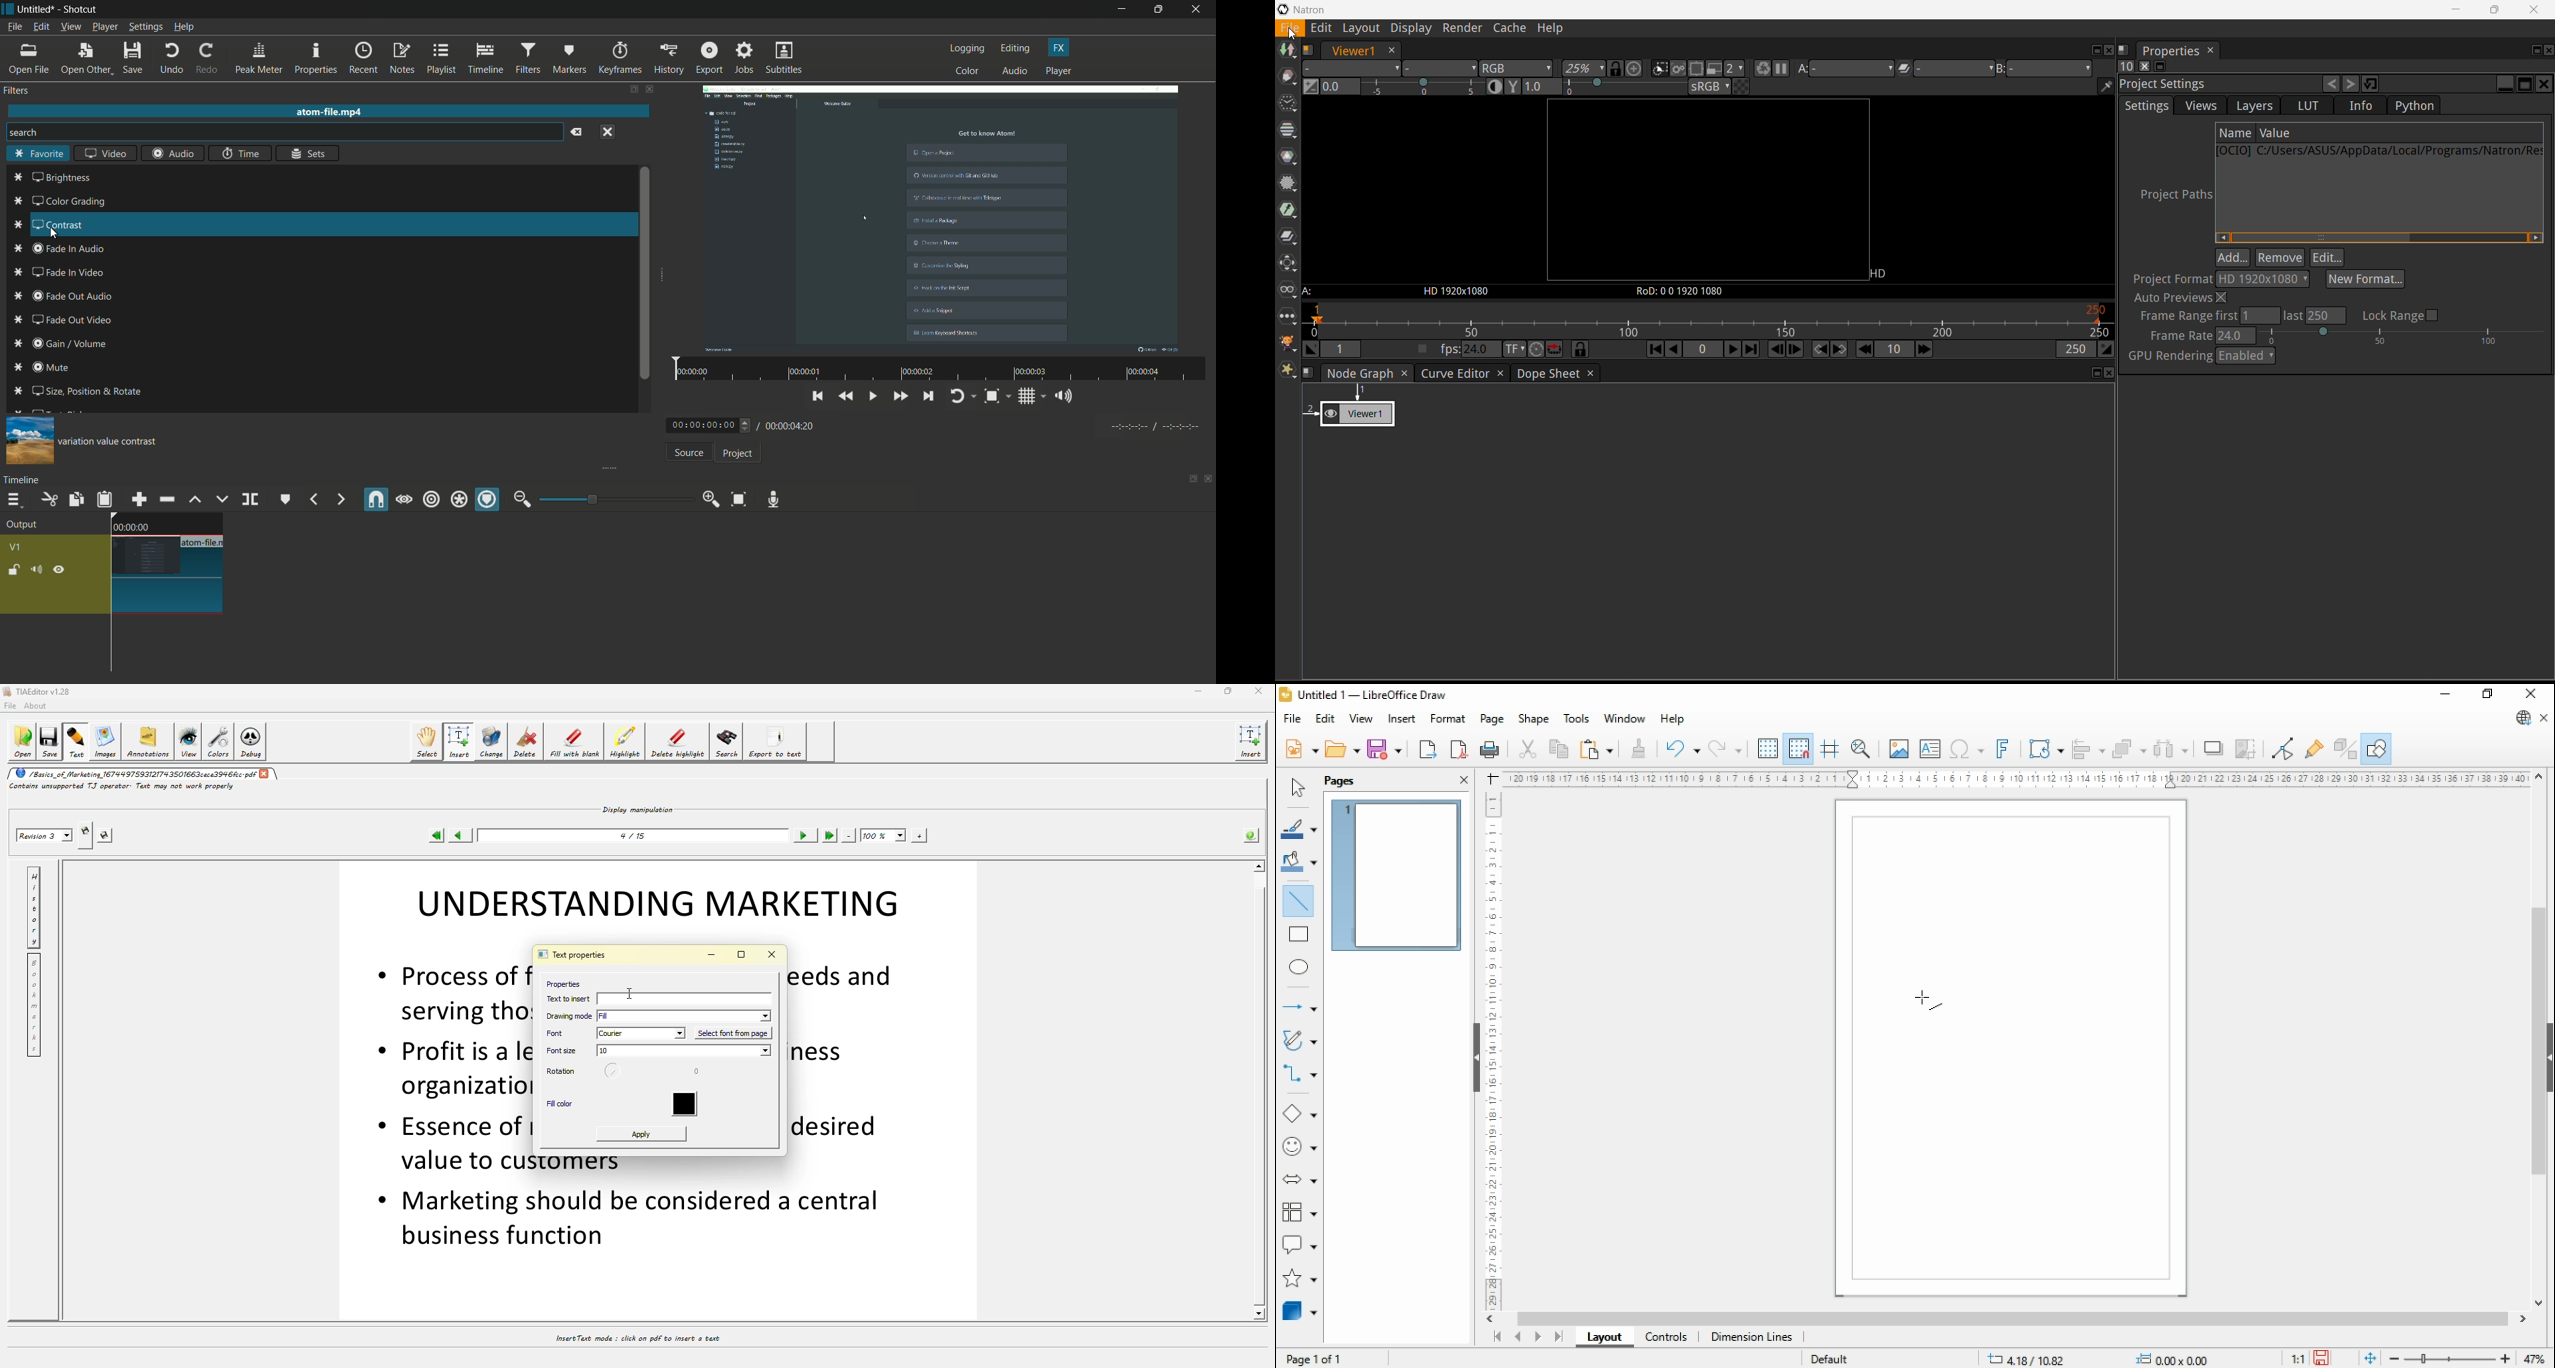  What do you see at coordinates (928, 398) in the screenshot?
I see `skip to the next point` at bounding box center [928, 398].